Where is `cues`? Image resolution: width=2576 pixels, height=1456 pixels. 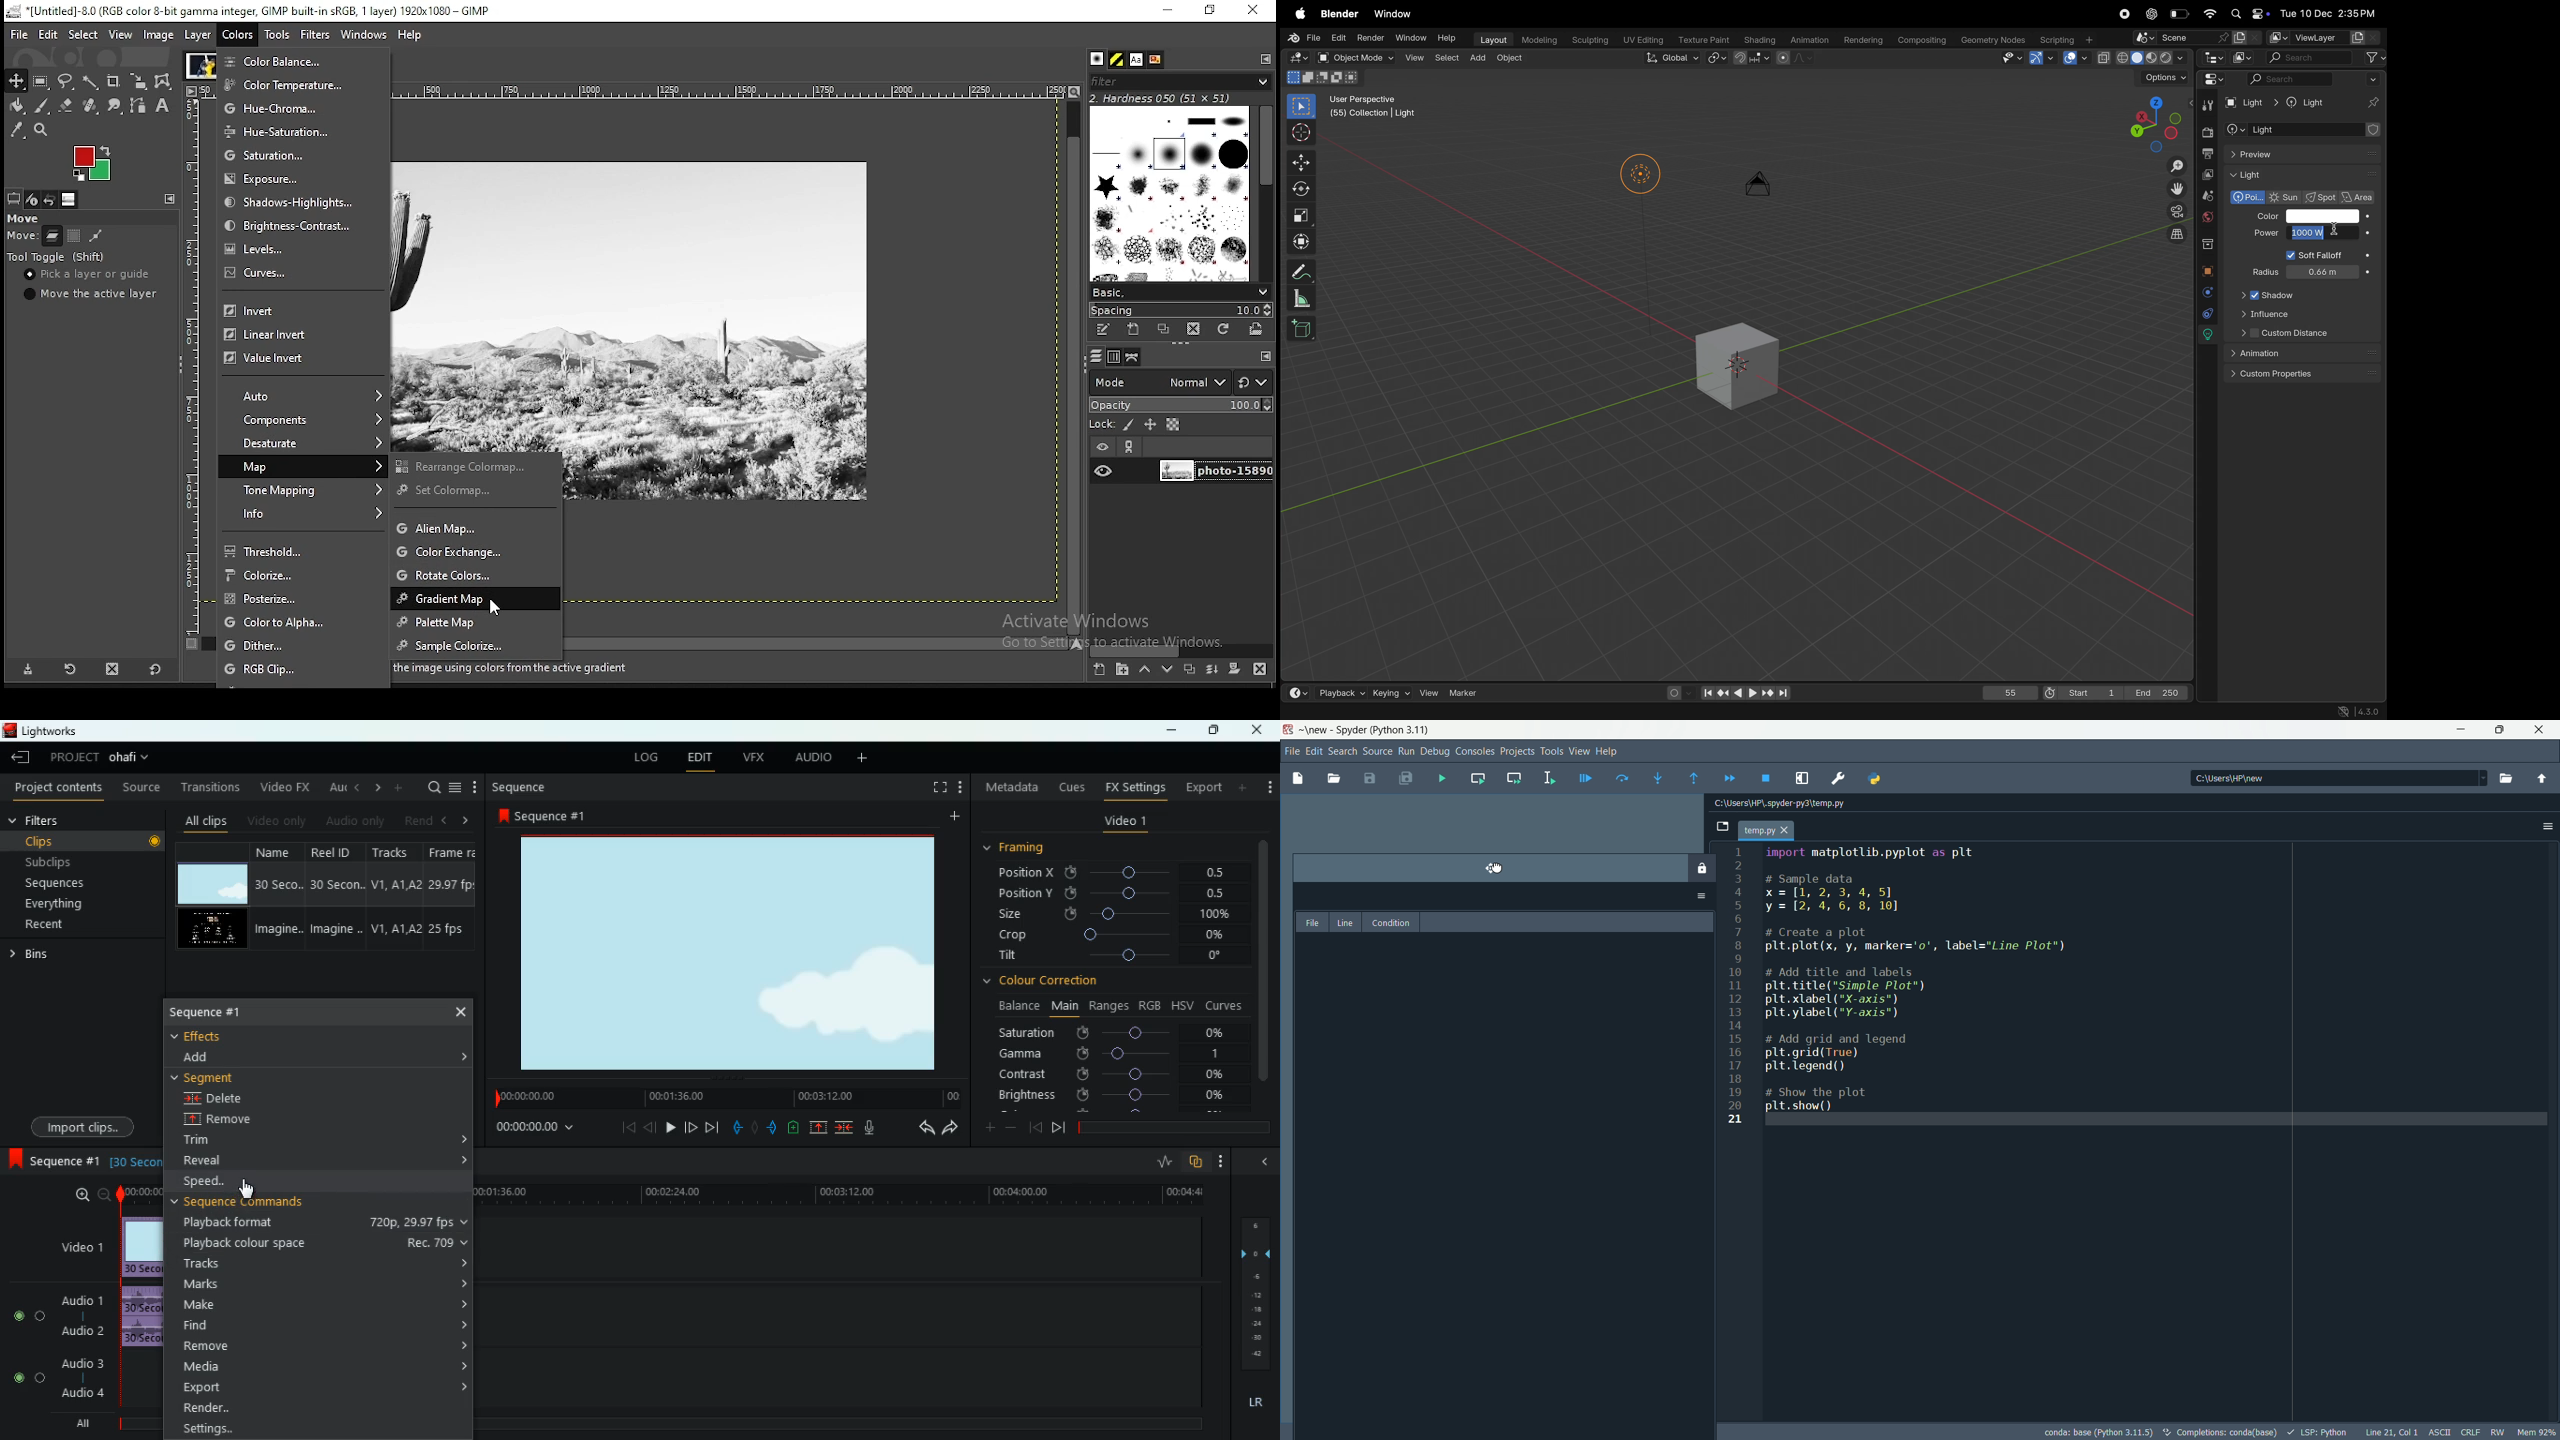
cues is located at coordinates (1067, 786).